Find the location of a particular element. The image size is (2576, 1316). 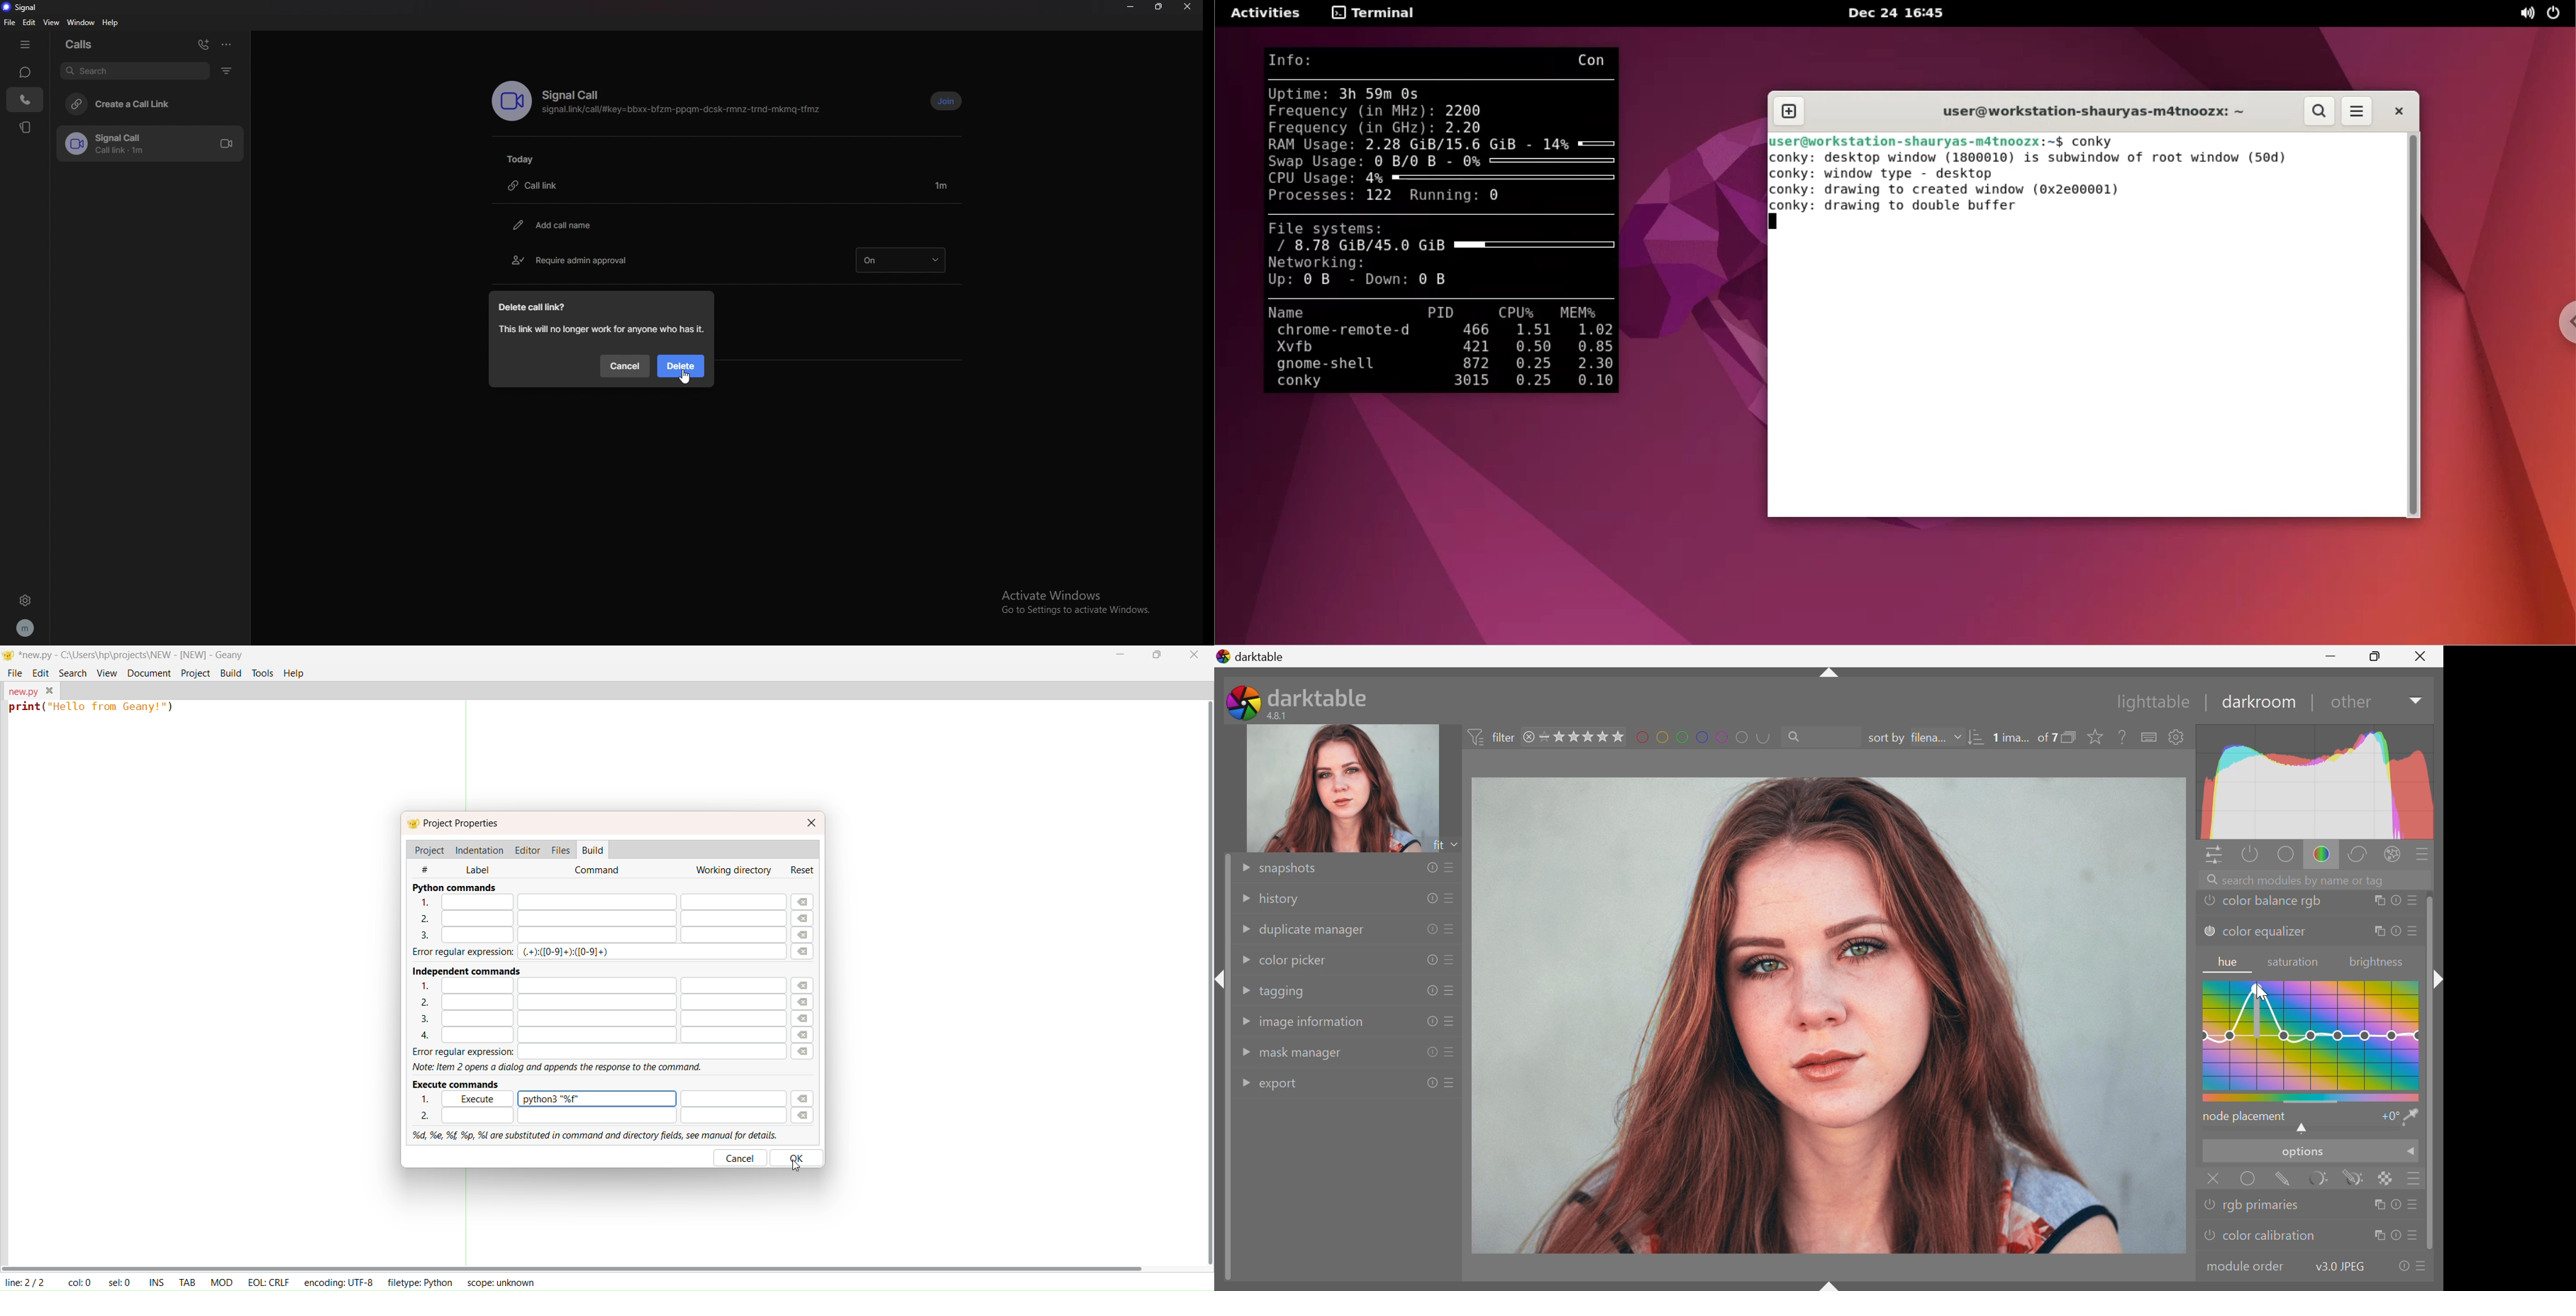

close is located at coordinates (1190, 6).